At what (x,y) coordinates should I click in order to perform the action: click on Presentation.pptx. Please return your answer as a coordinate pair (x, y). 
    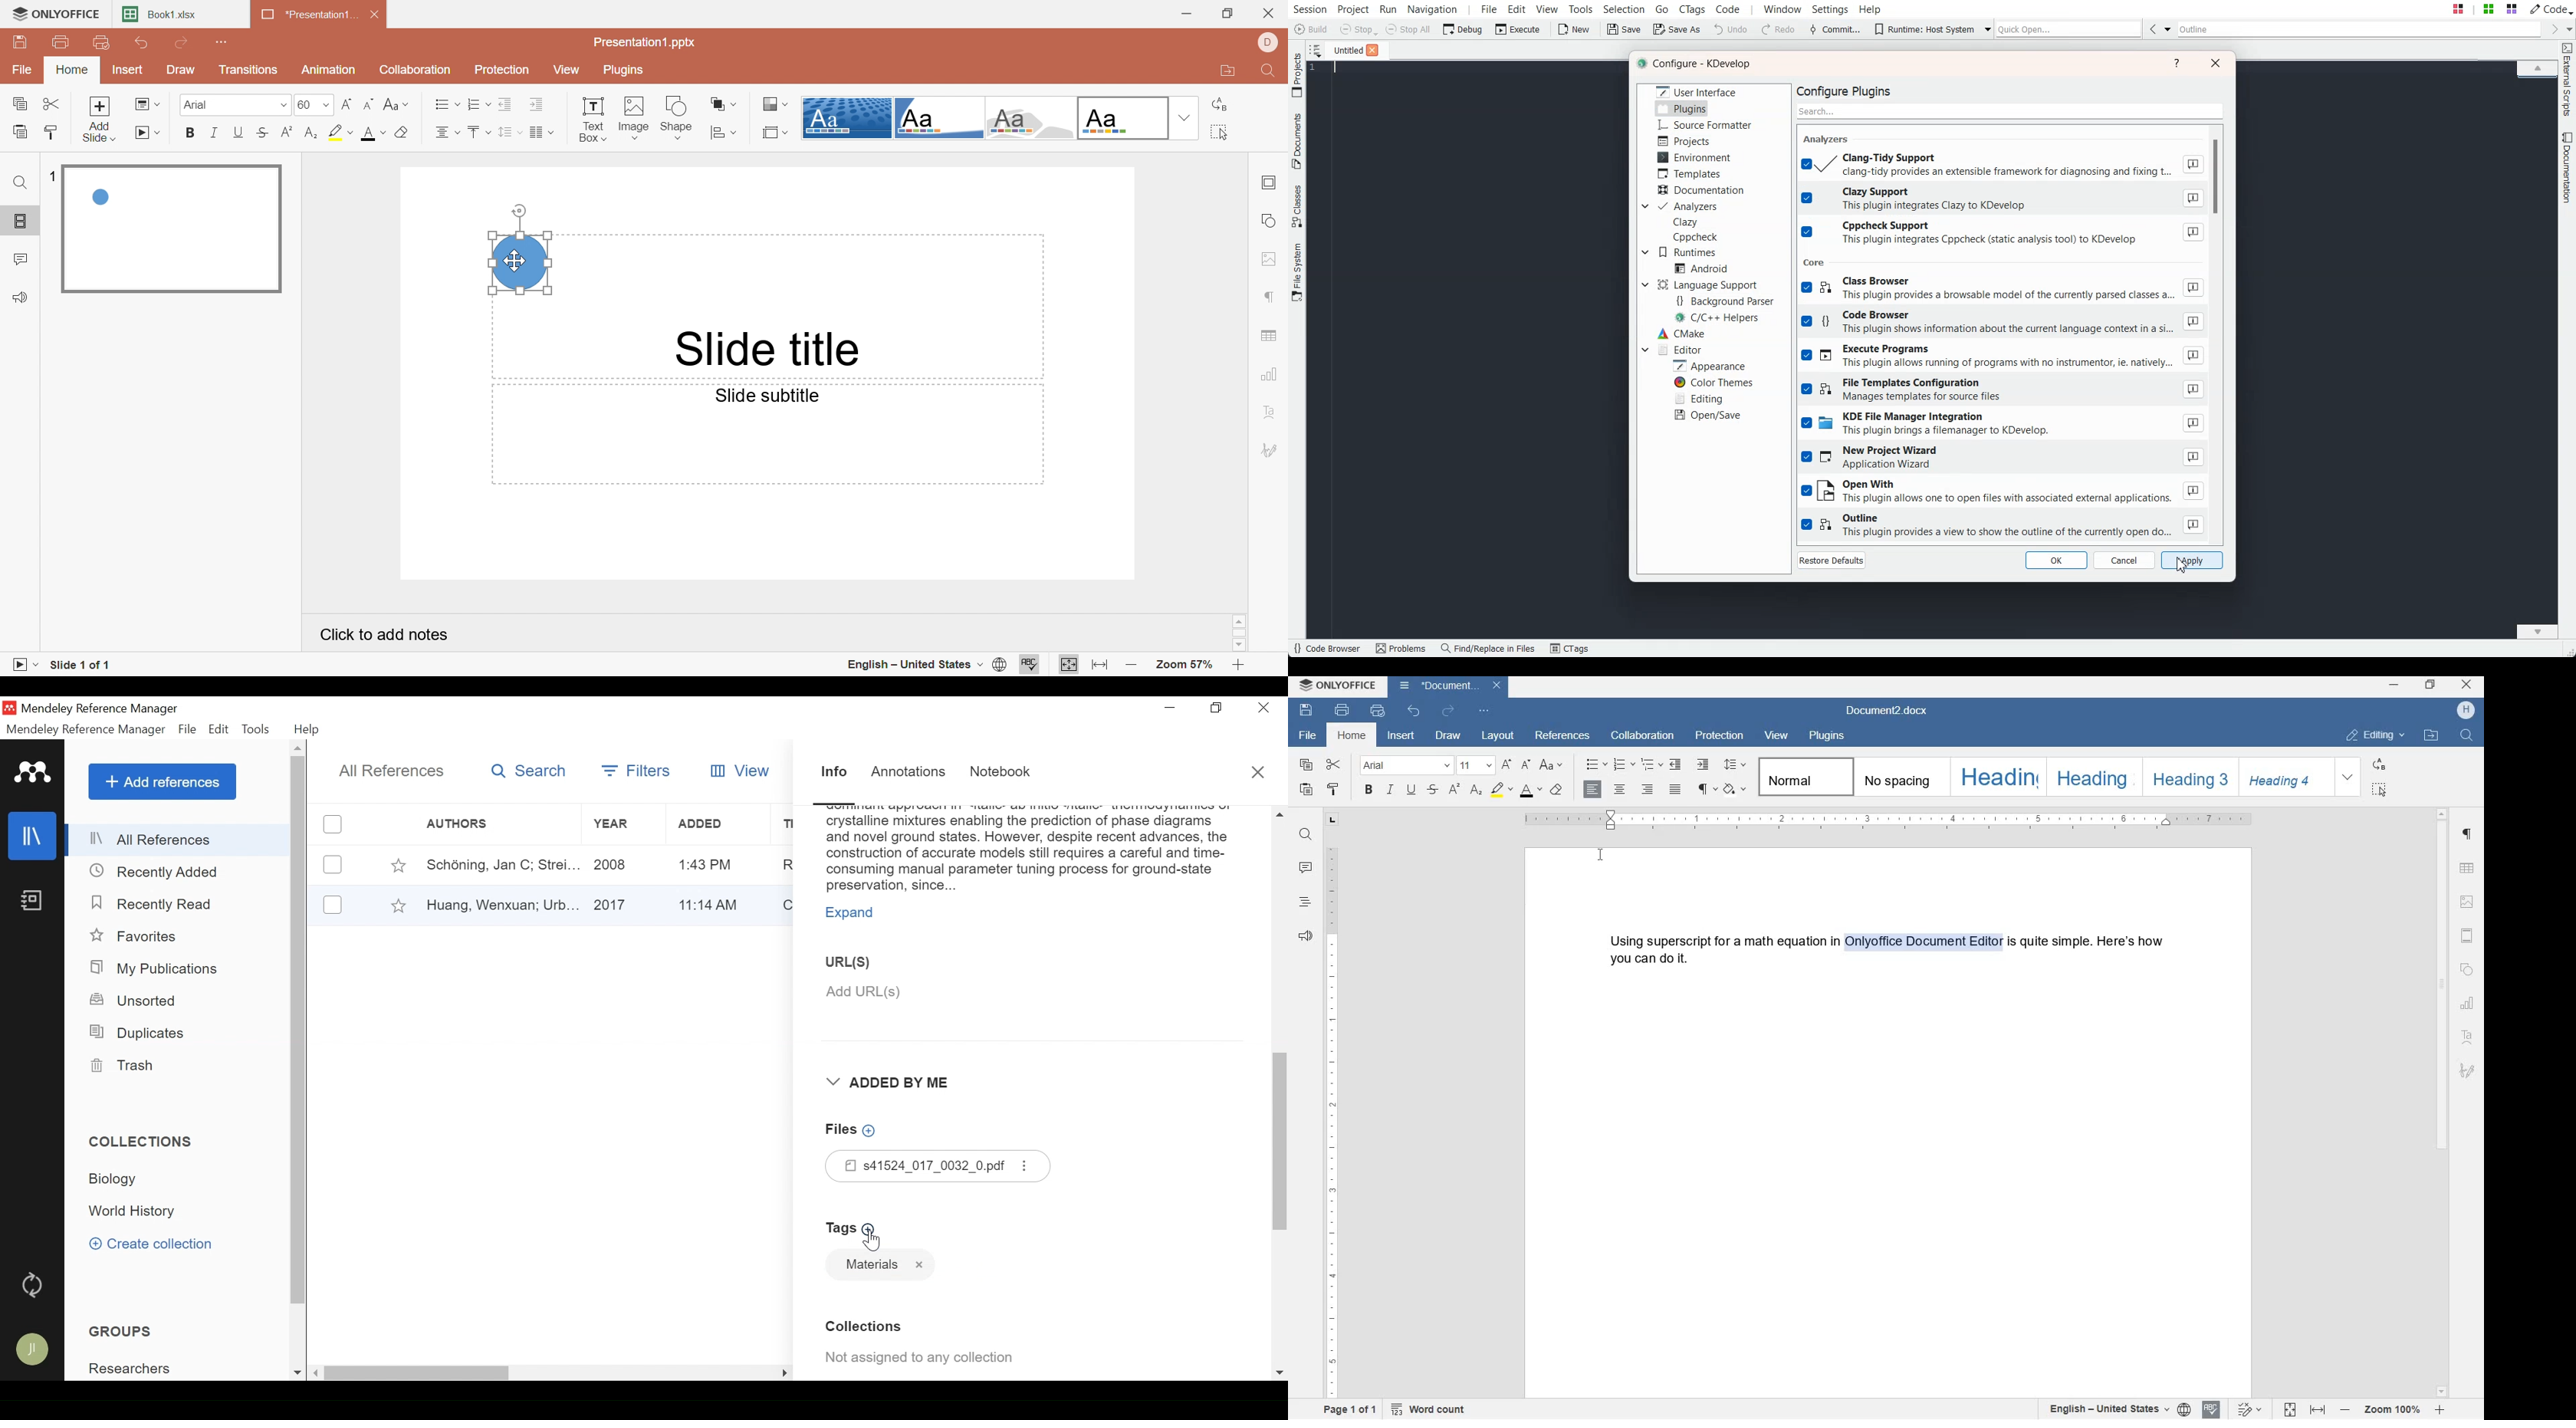
    Looking at the image, I should click on (645, 41).